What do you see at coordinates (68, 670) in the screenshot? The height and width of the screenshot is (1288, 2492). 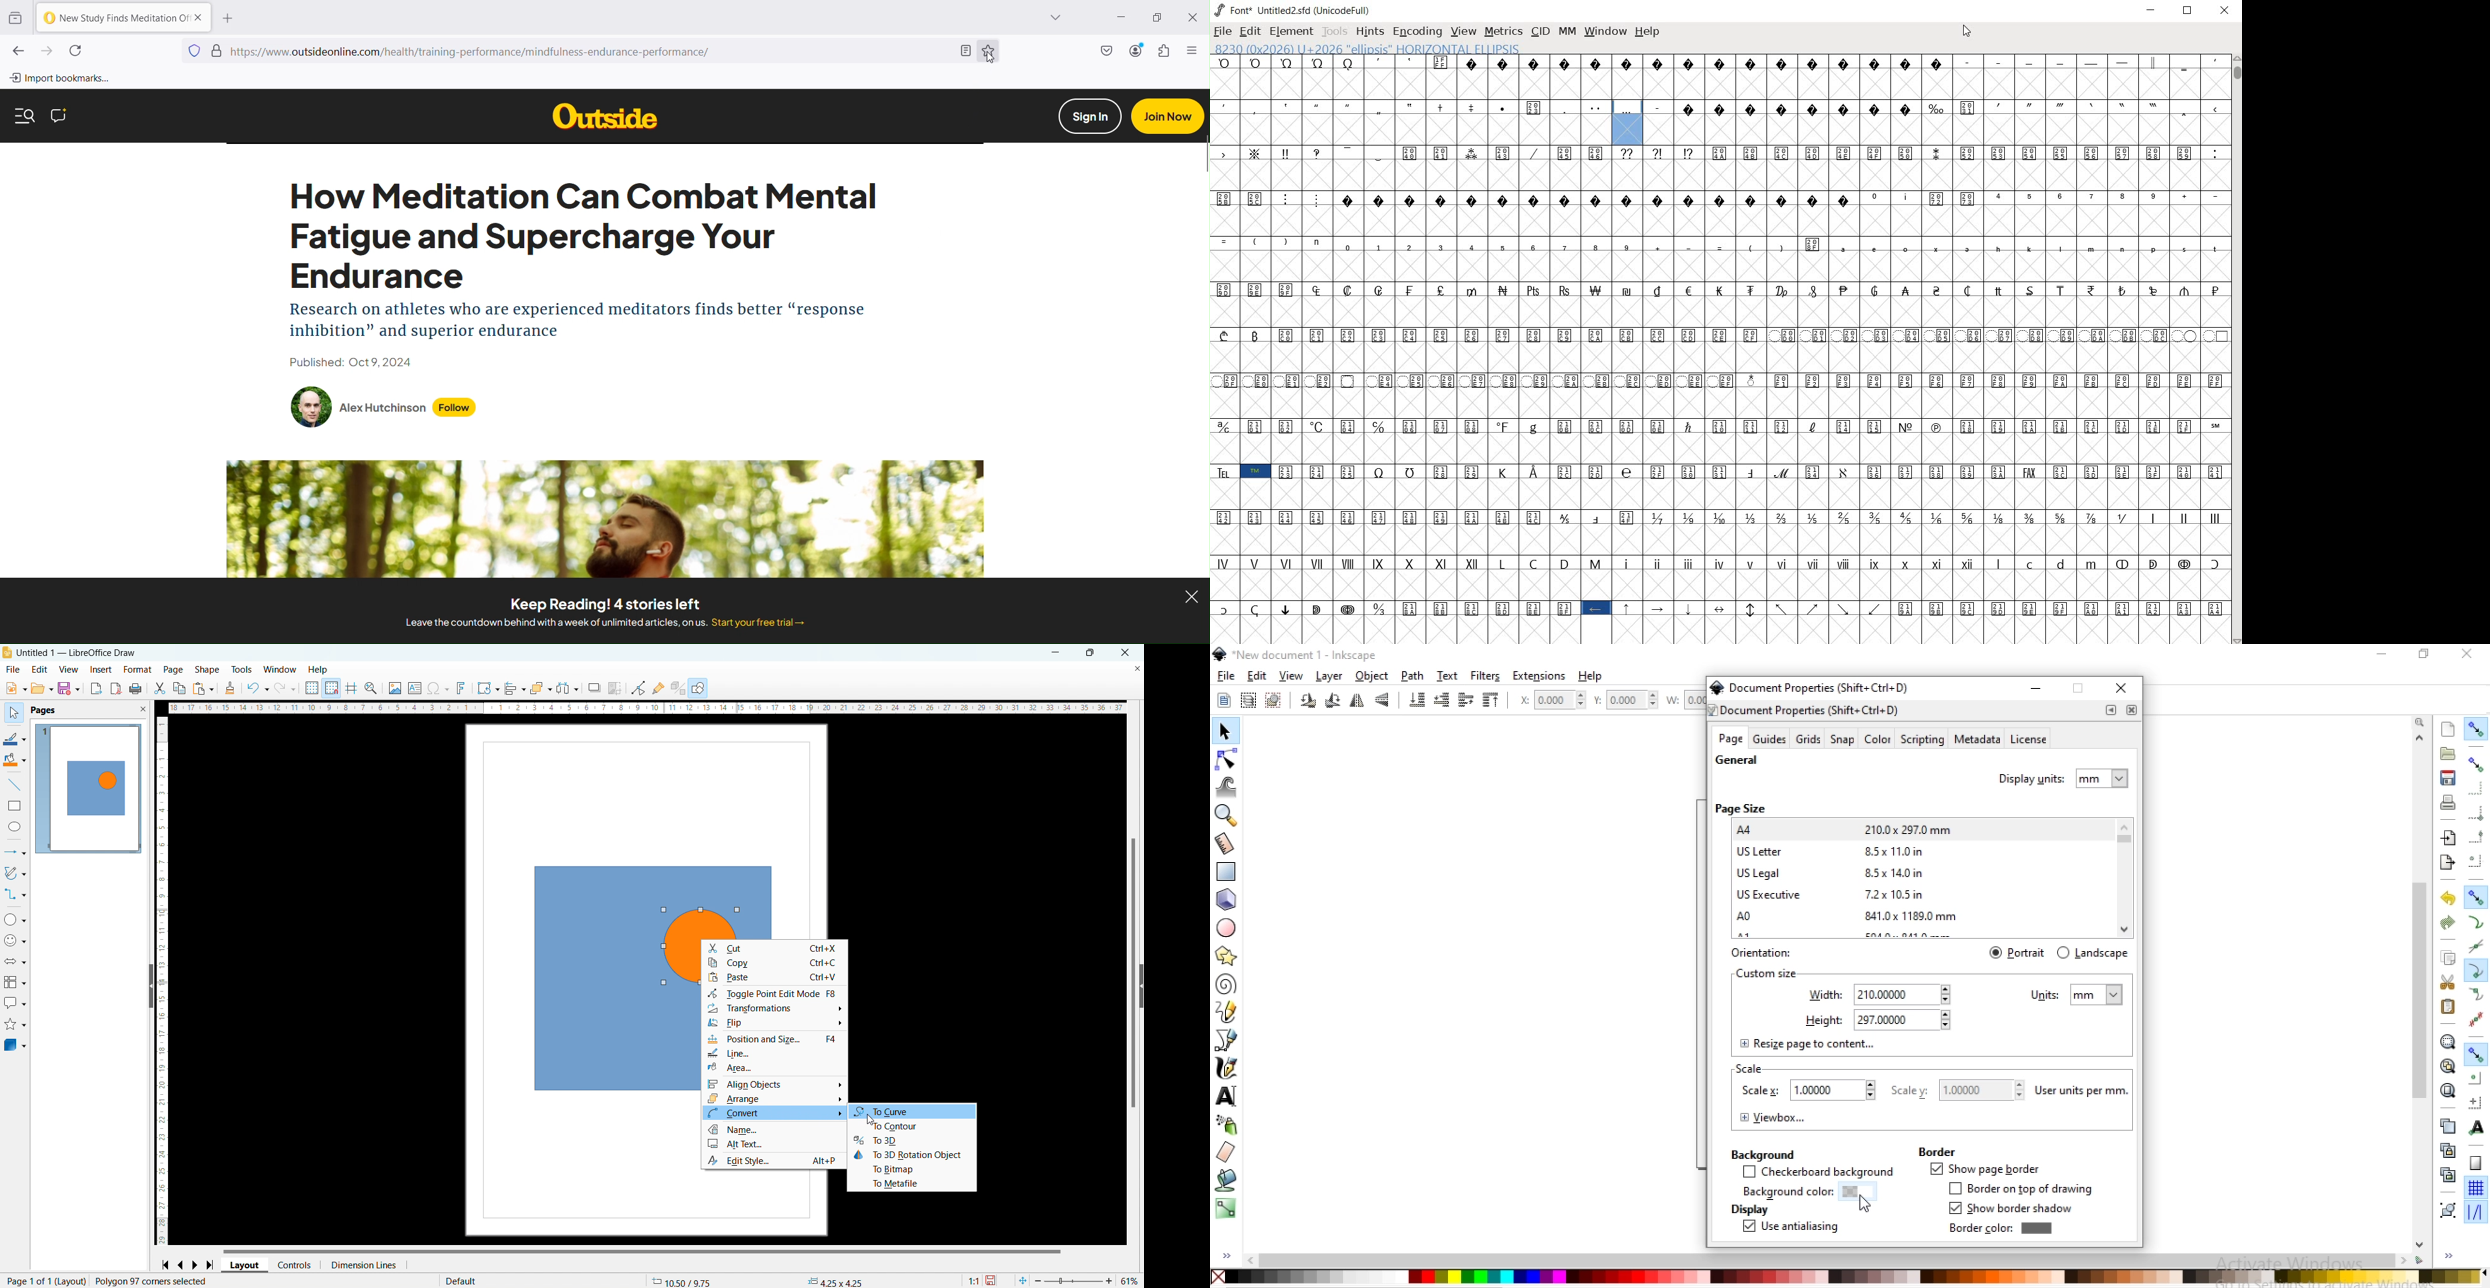 I see `view` at bounding box center [68, 670].